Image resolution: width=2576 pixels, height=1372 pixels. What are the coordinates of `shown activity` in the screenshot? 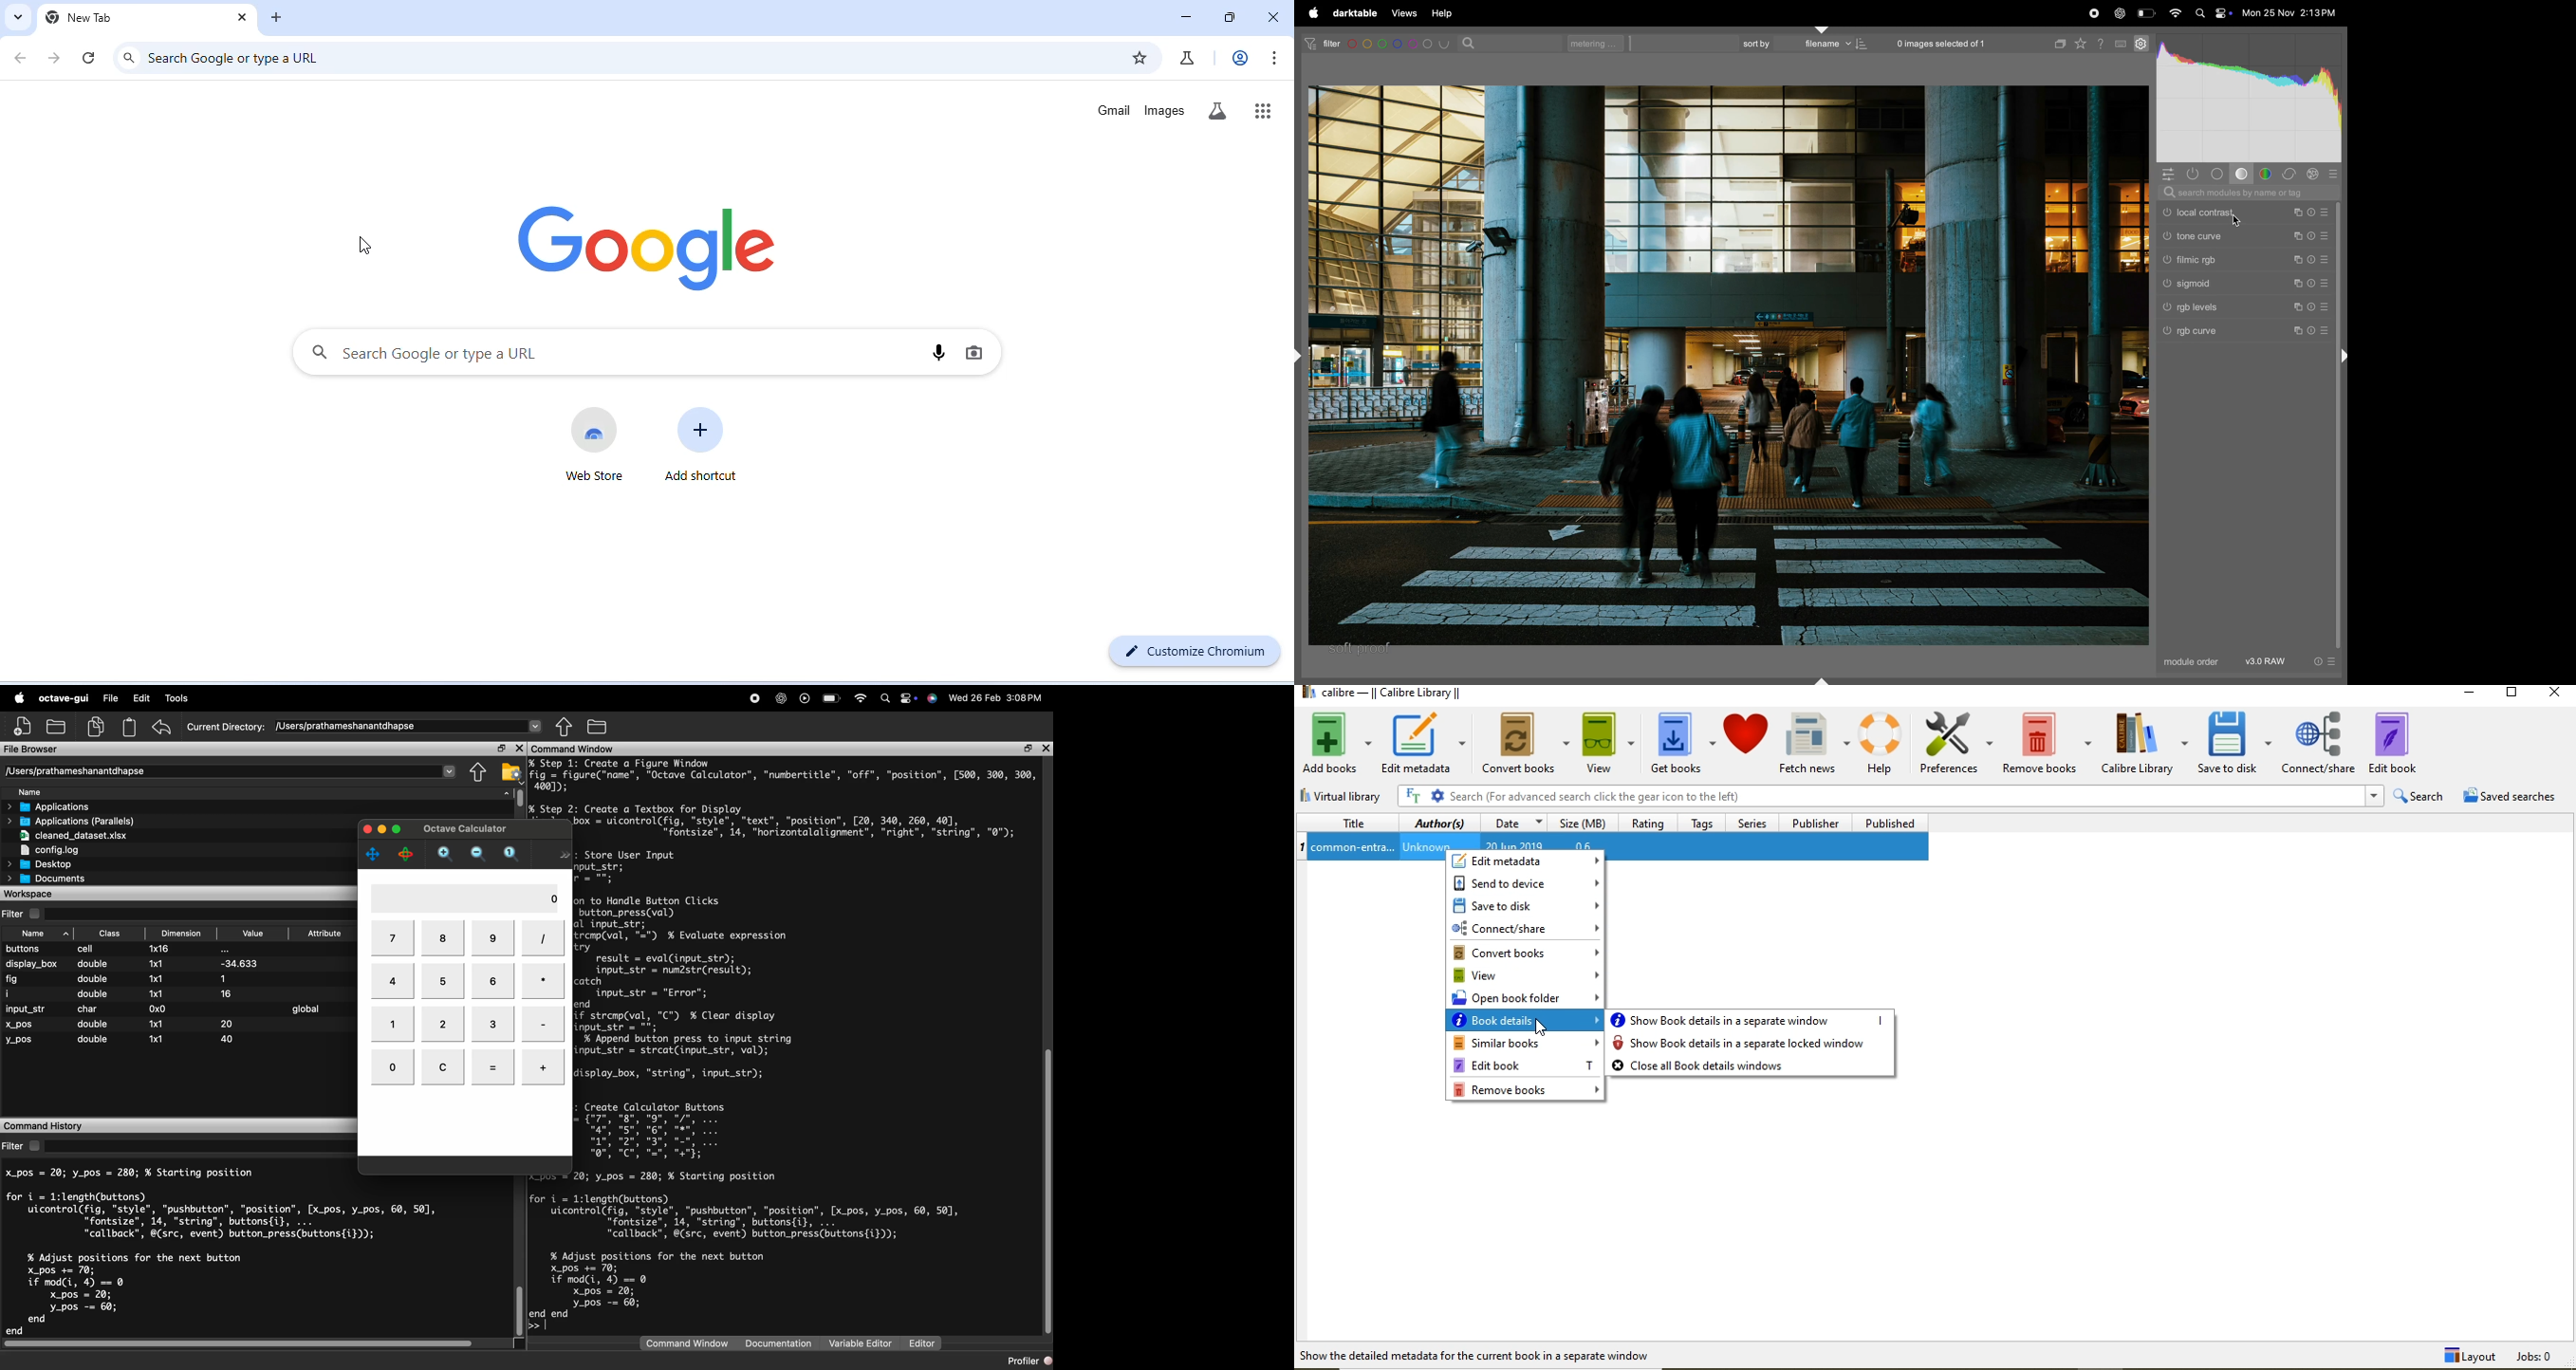 It's located at (2196, 174).